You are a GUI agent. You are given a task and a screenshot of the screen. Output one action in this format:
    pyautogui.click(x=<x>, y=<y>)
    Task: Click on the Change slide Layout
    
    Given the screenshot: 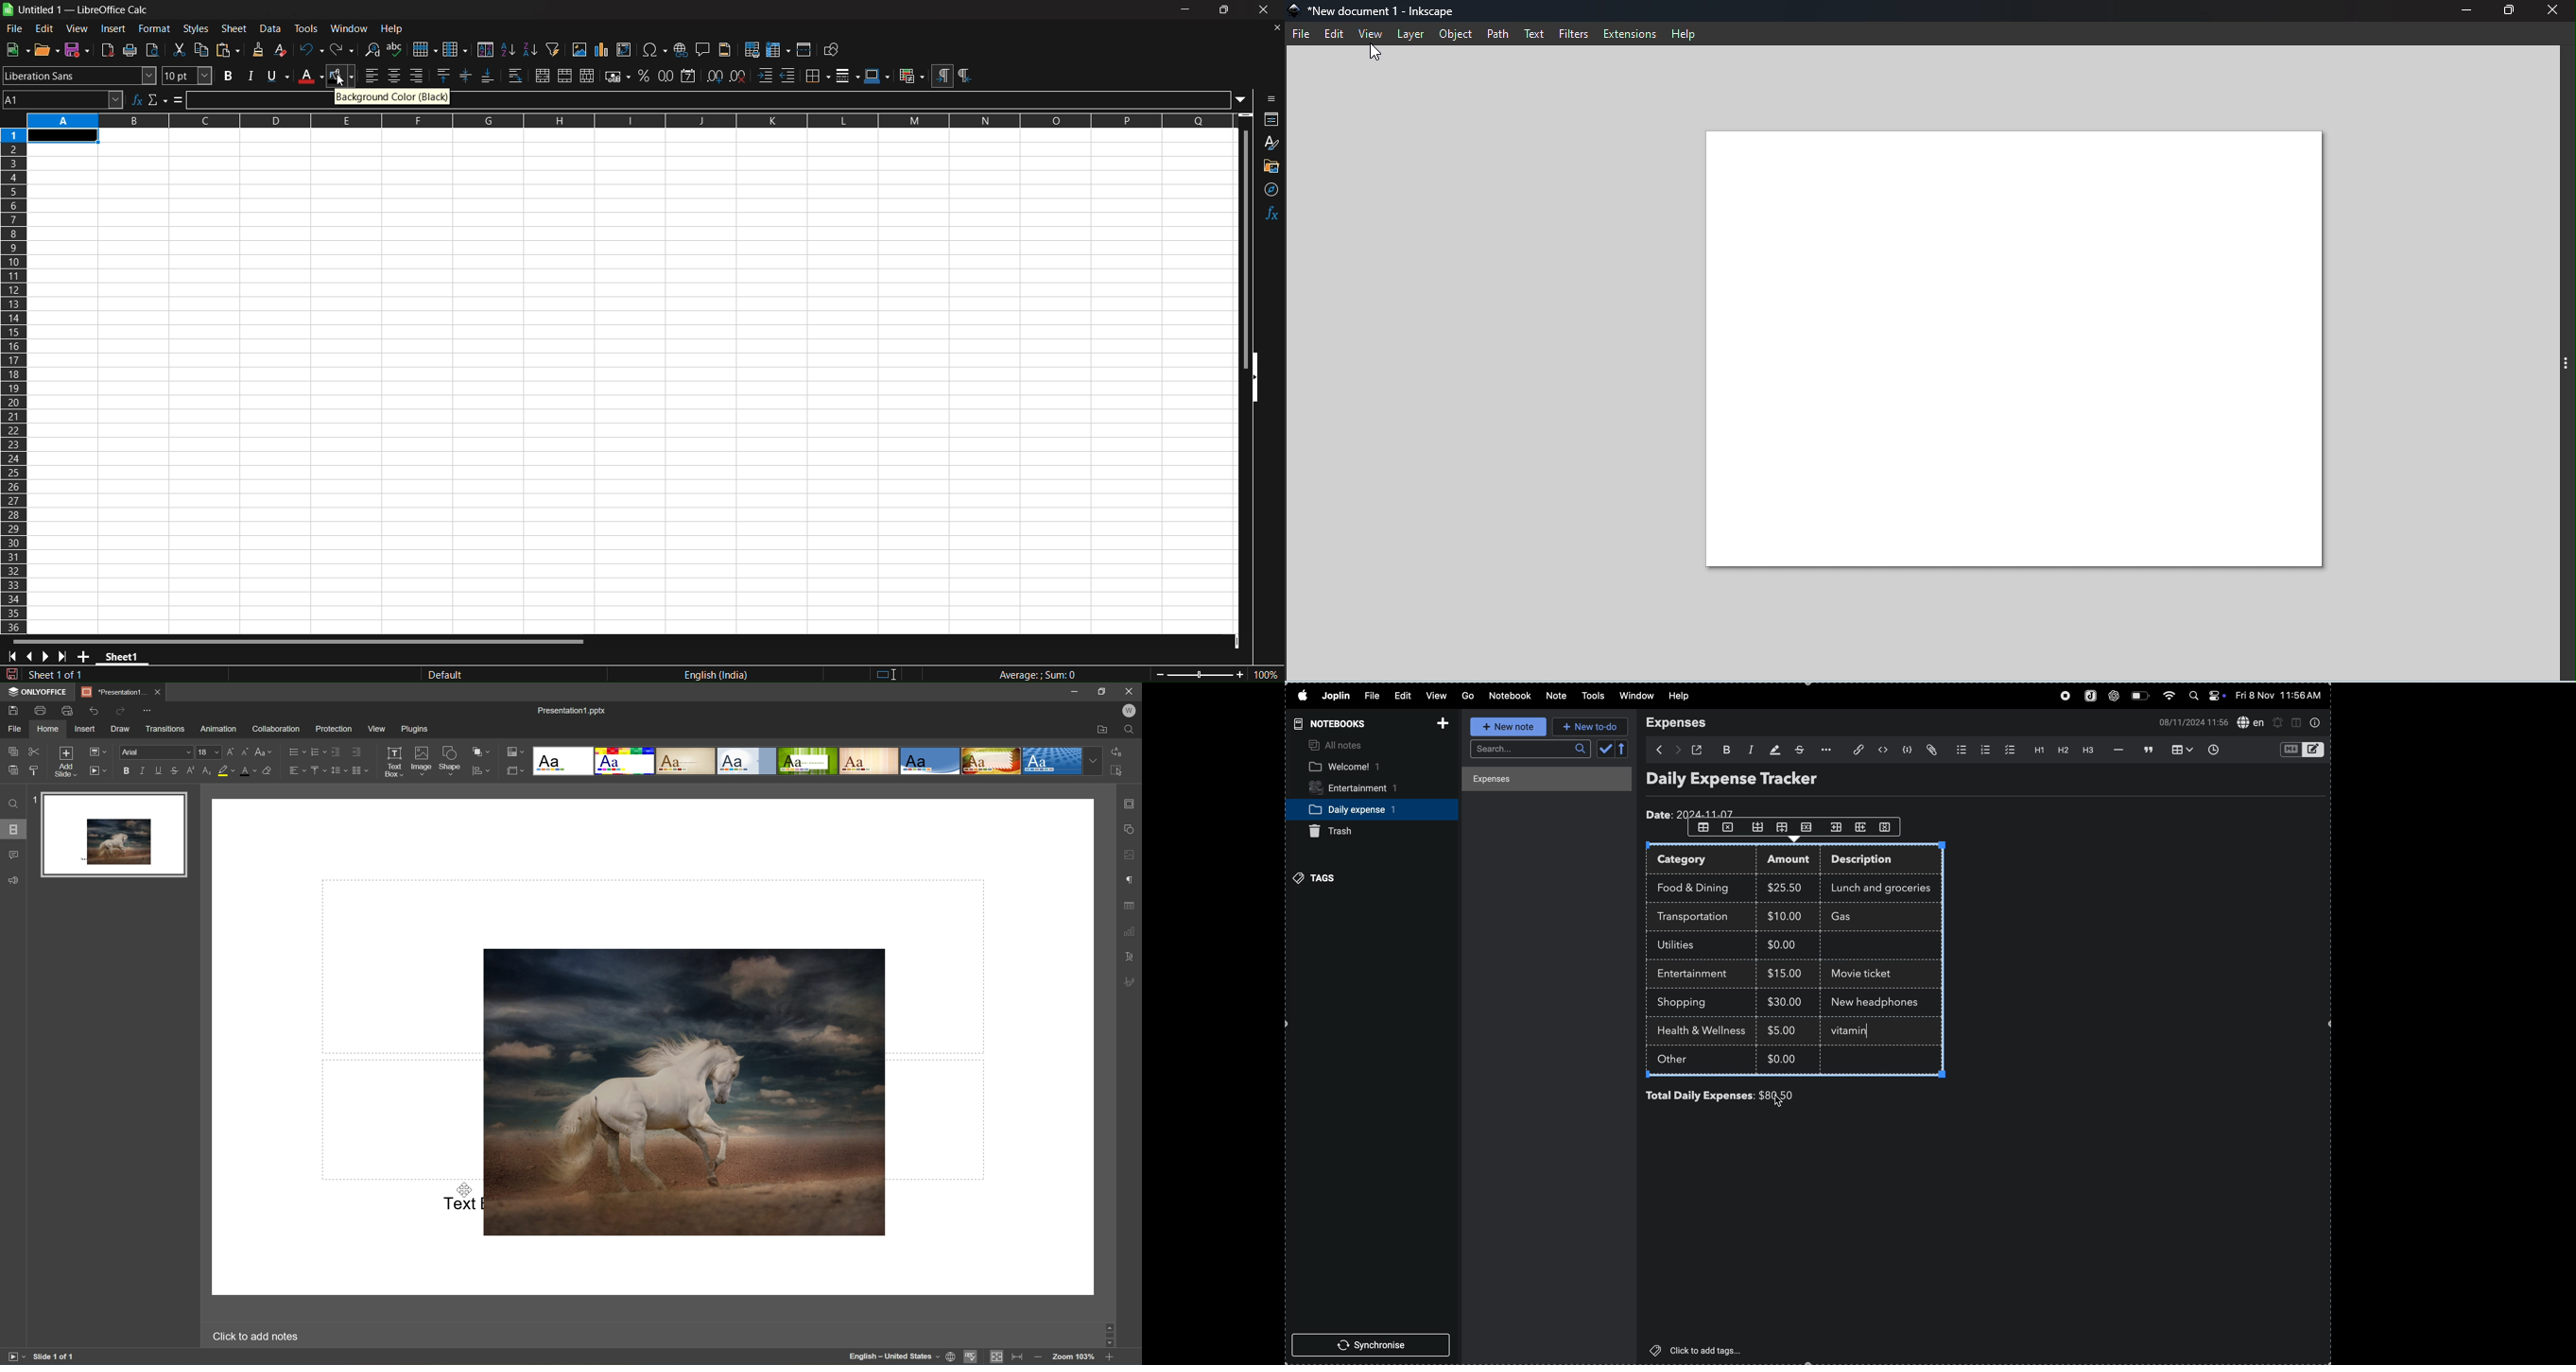 What is the action you would take?
    pyautogui.click(x=97, y=753)
    